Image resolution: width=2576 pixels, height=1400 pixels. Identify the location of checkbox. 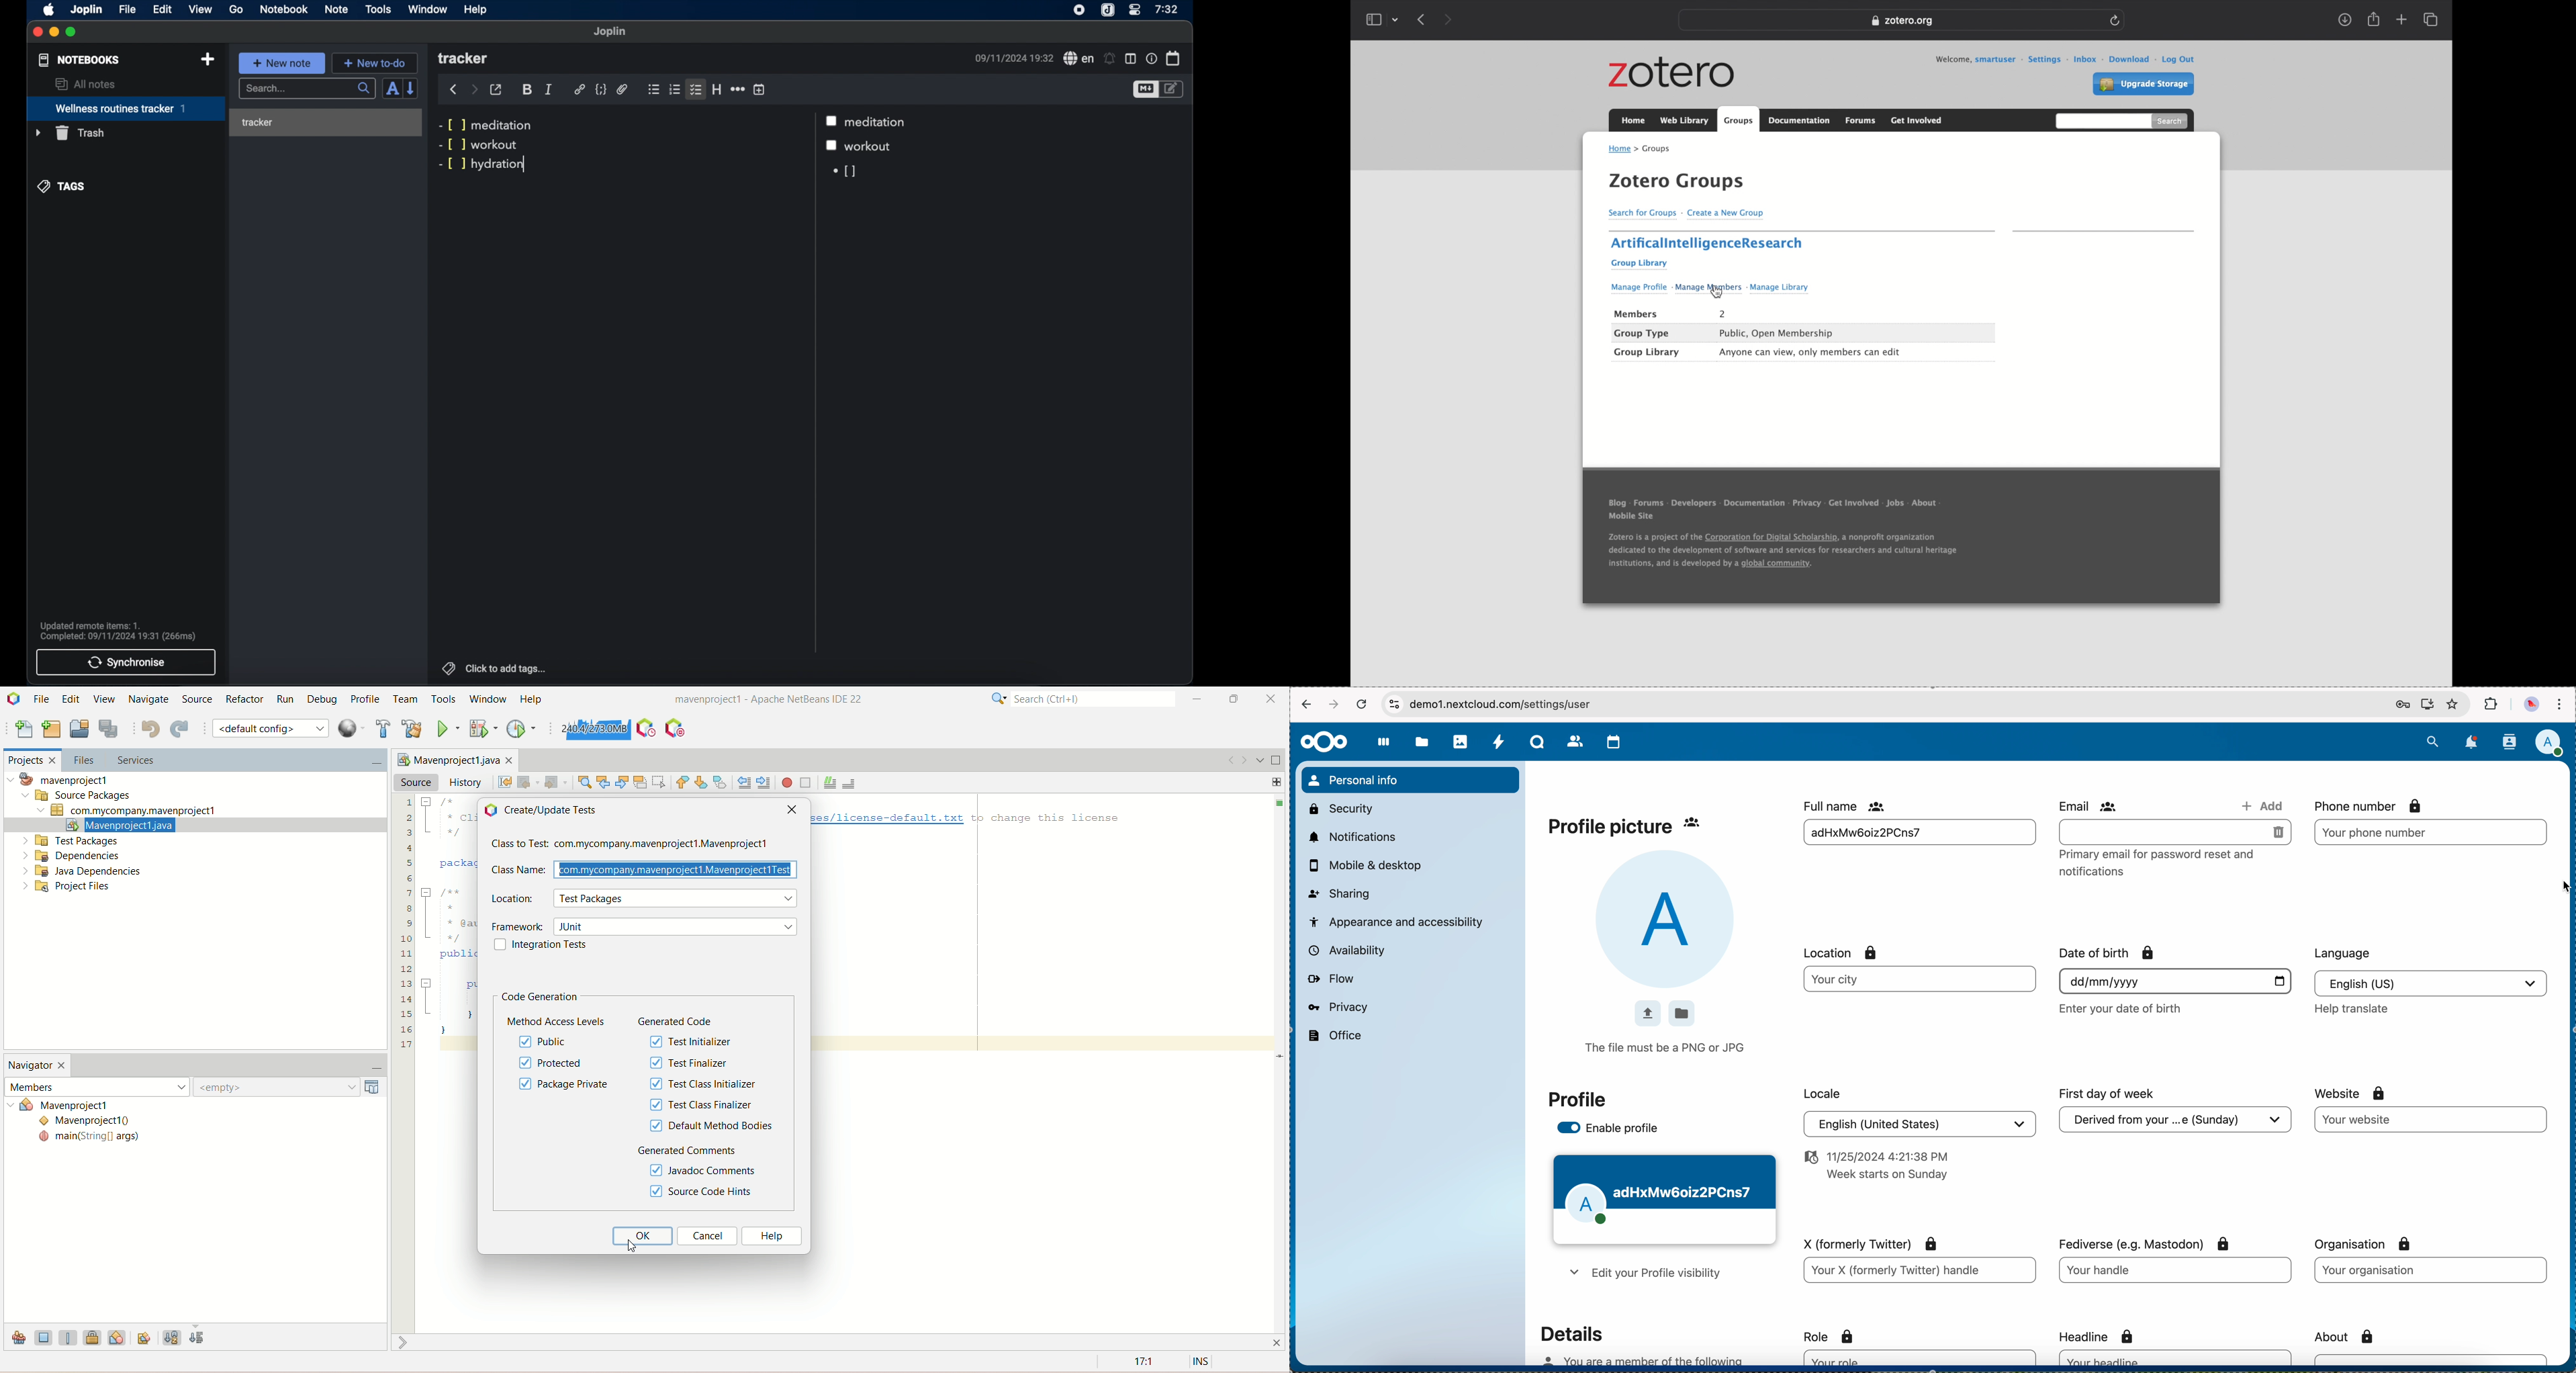
(833, 120).